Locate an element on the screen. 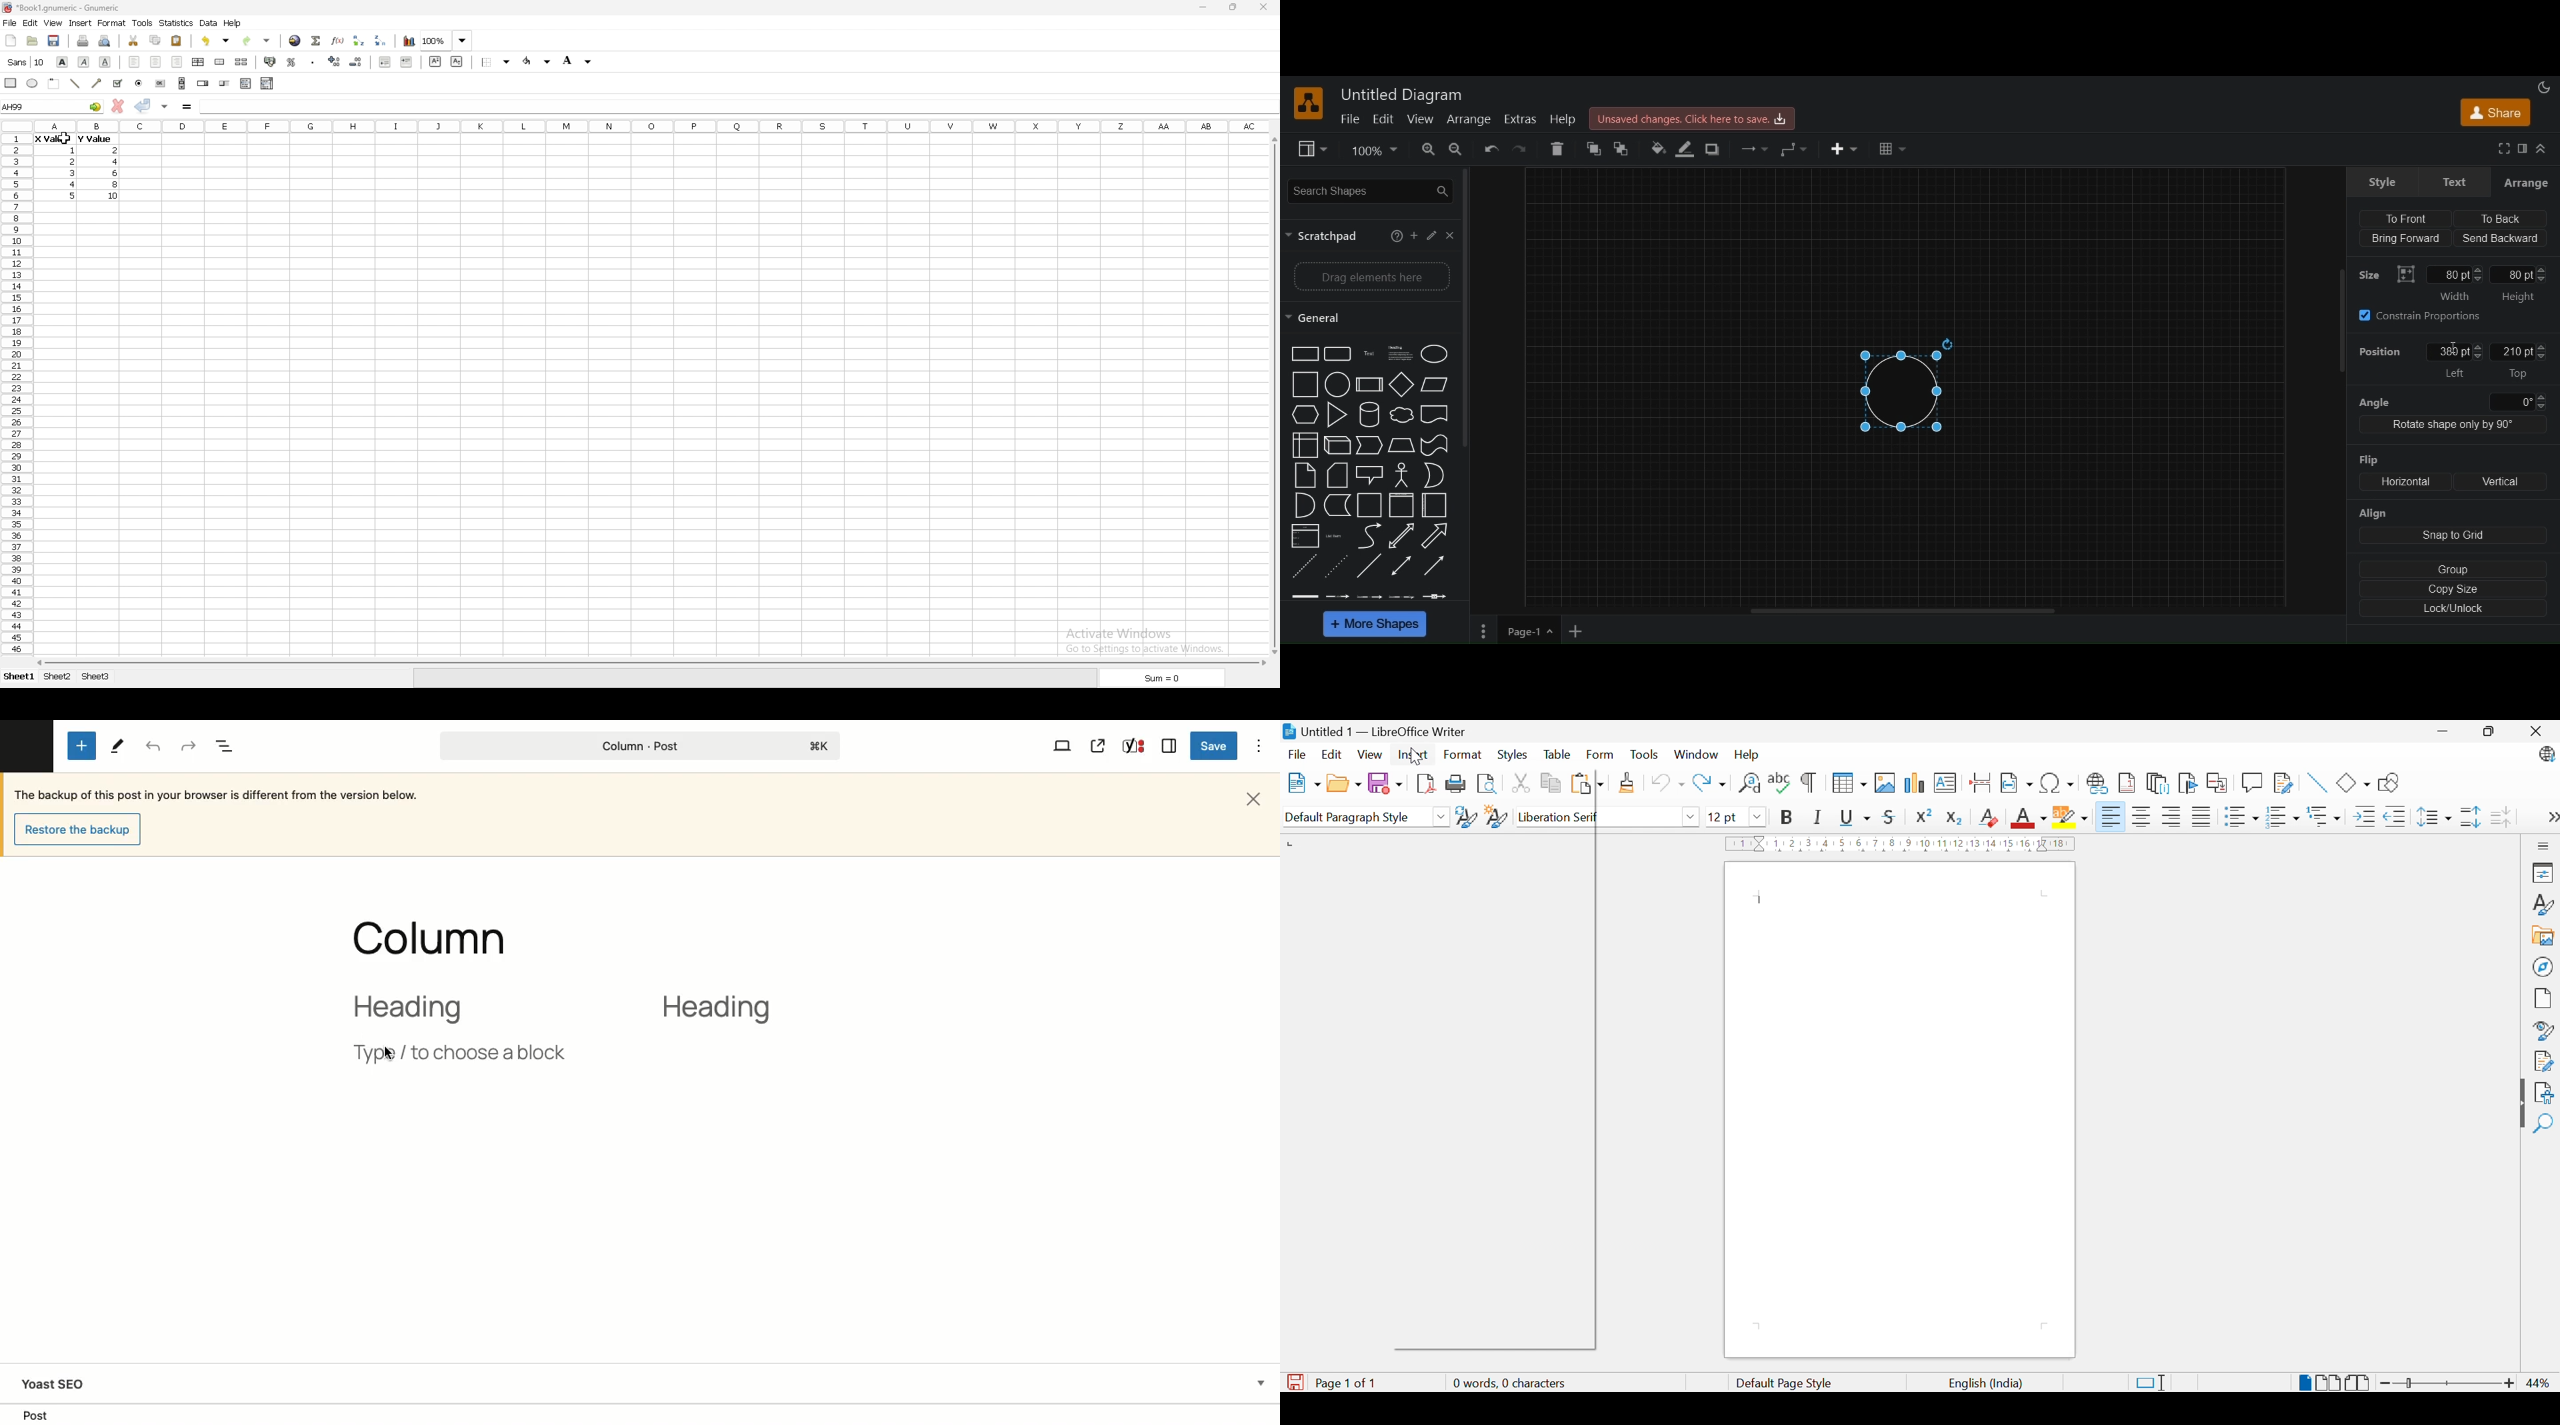 This screenshot has height=1428, width=2576. value is located at coordinates (93, 139).